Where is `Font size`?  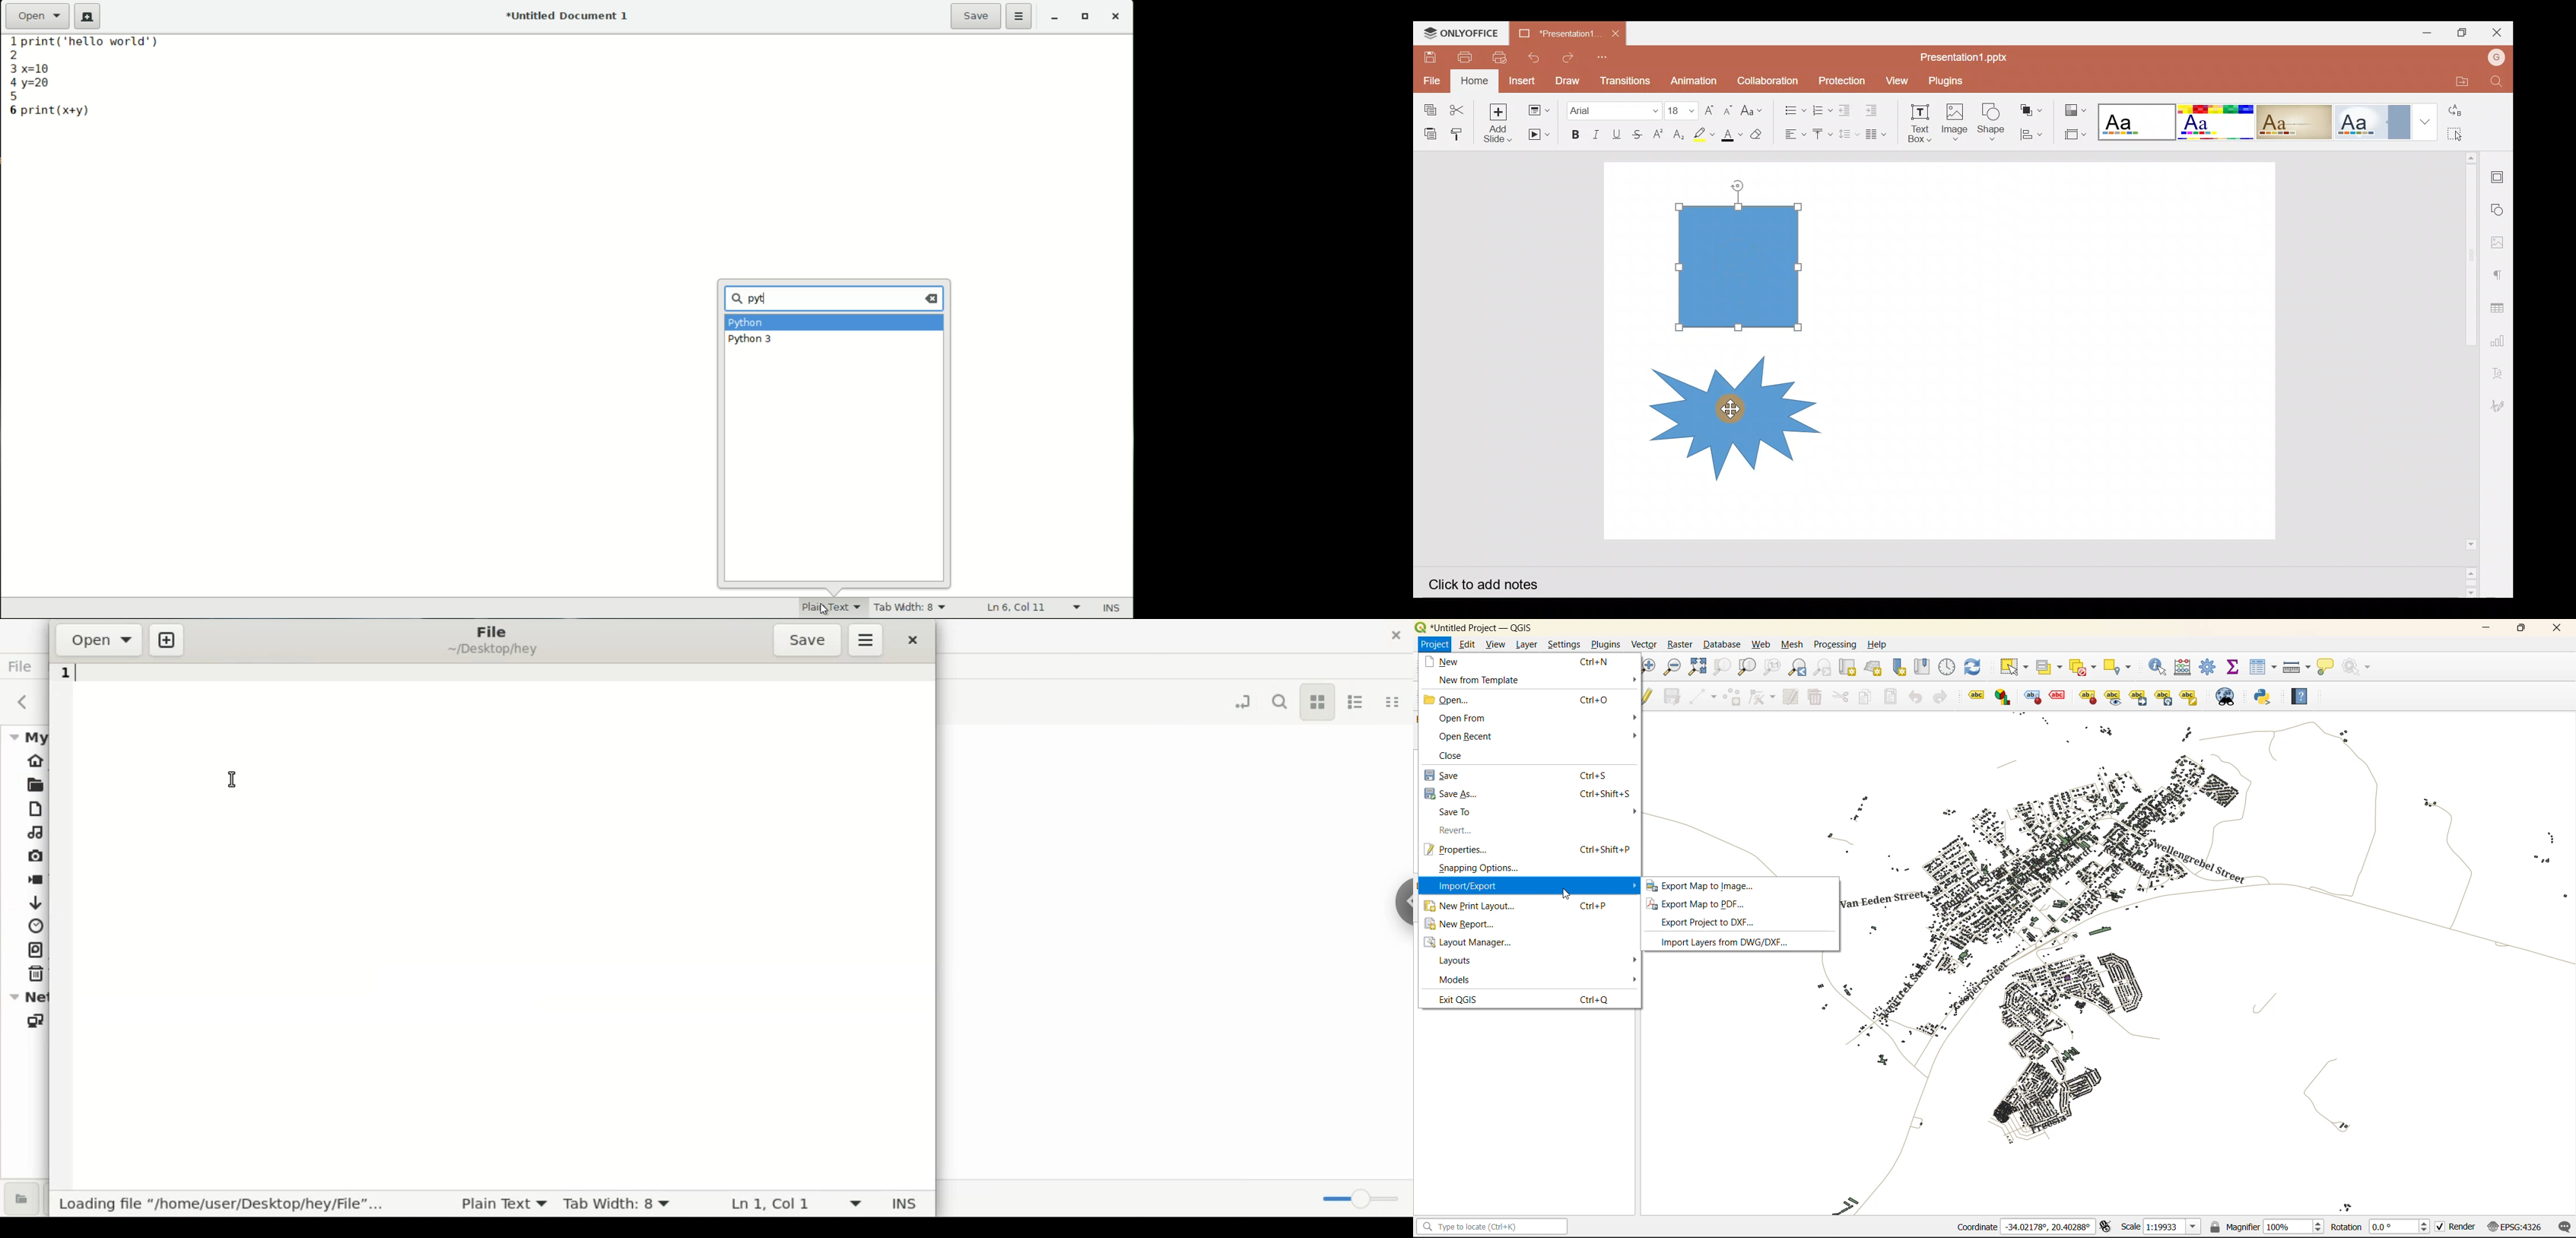 Font size is located at coordinates (1678, 106).